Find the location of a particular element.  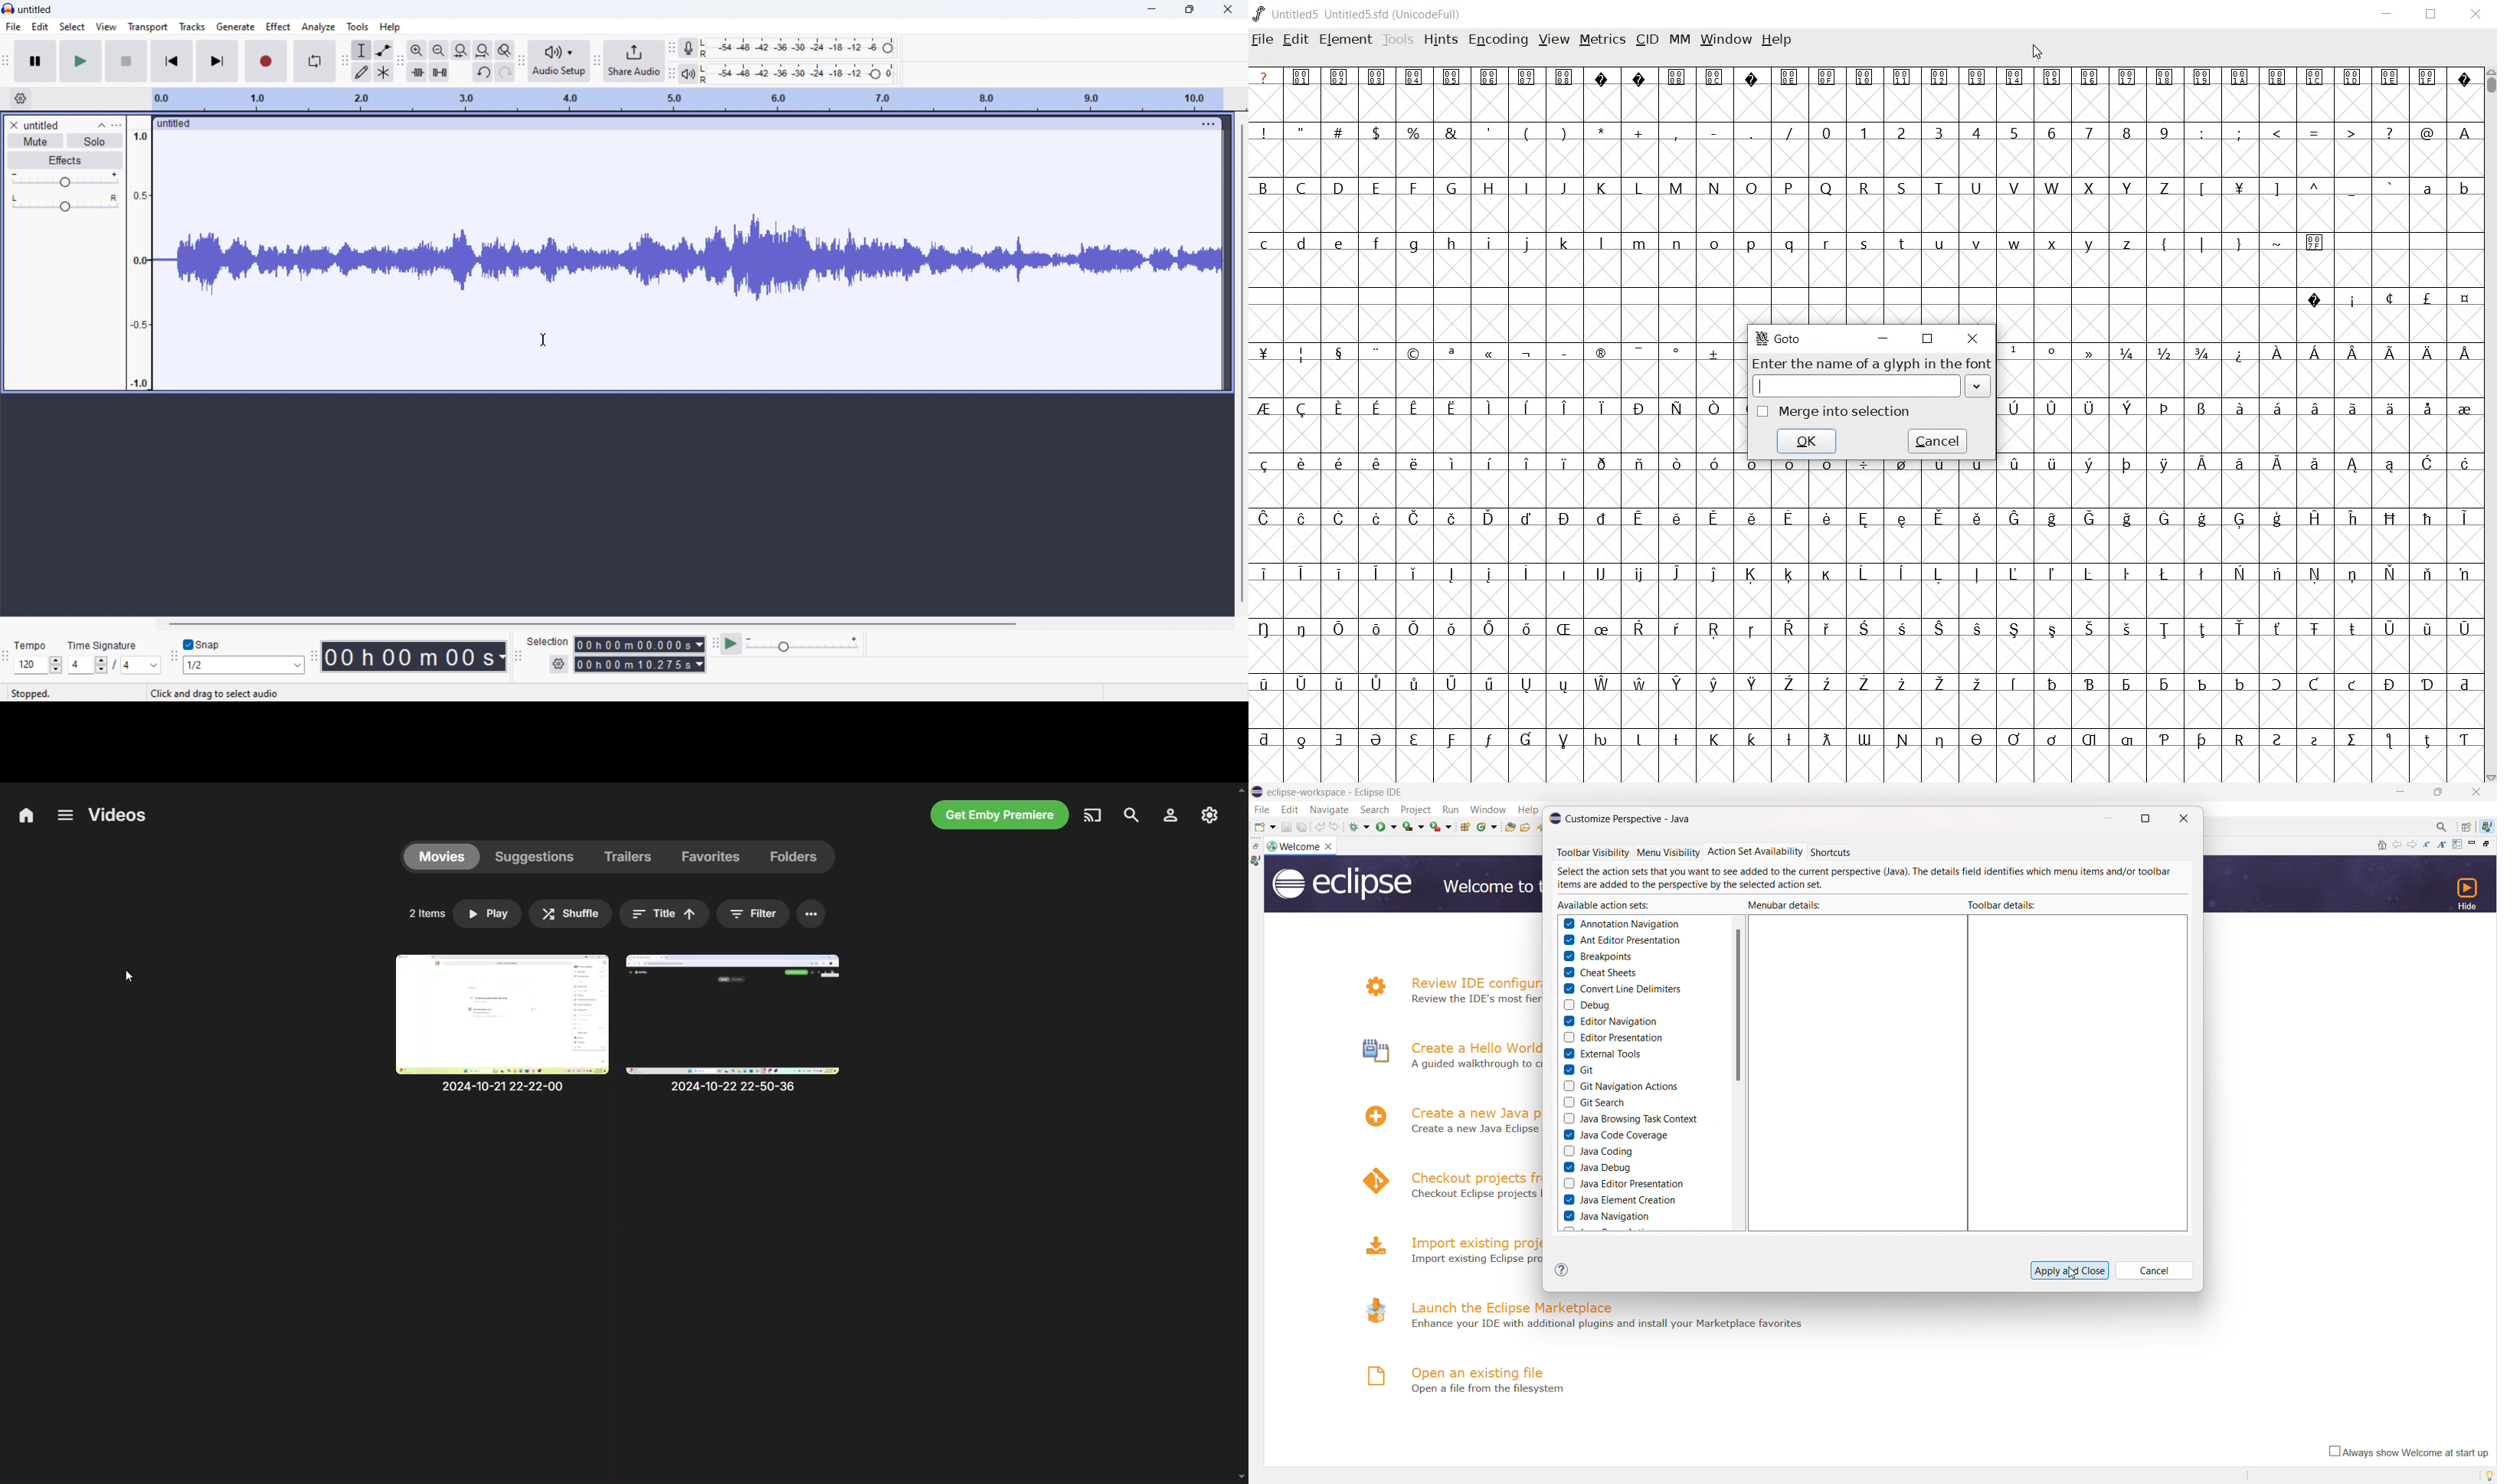

Symbol is located at coordinates (2353, 741).